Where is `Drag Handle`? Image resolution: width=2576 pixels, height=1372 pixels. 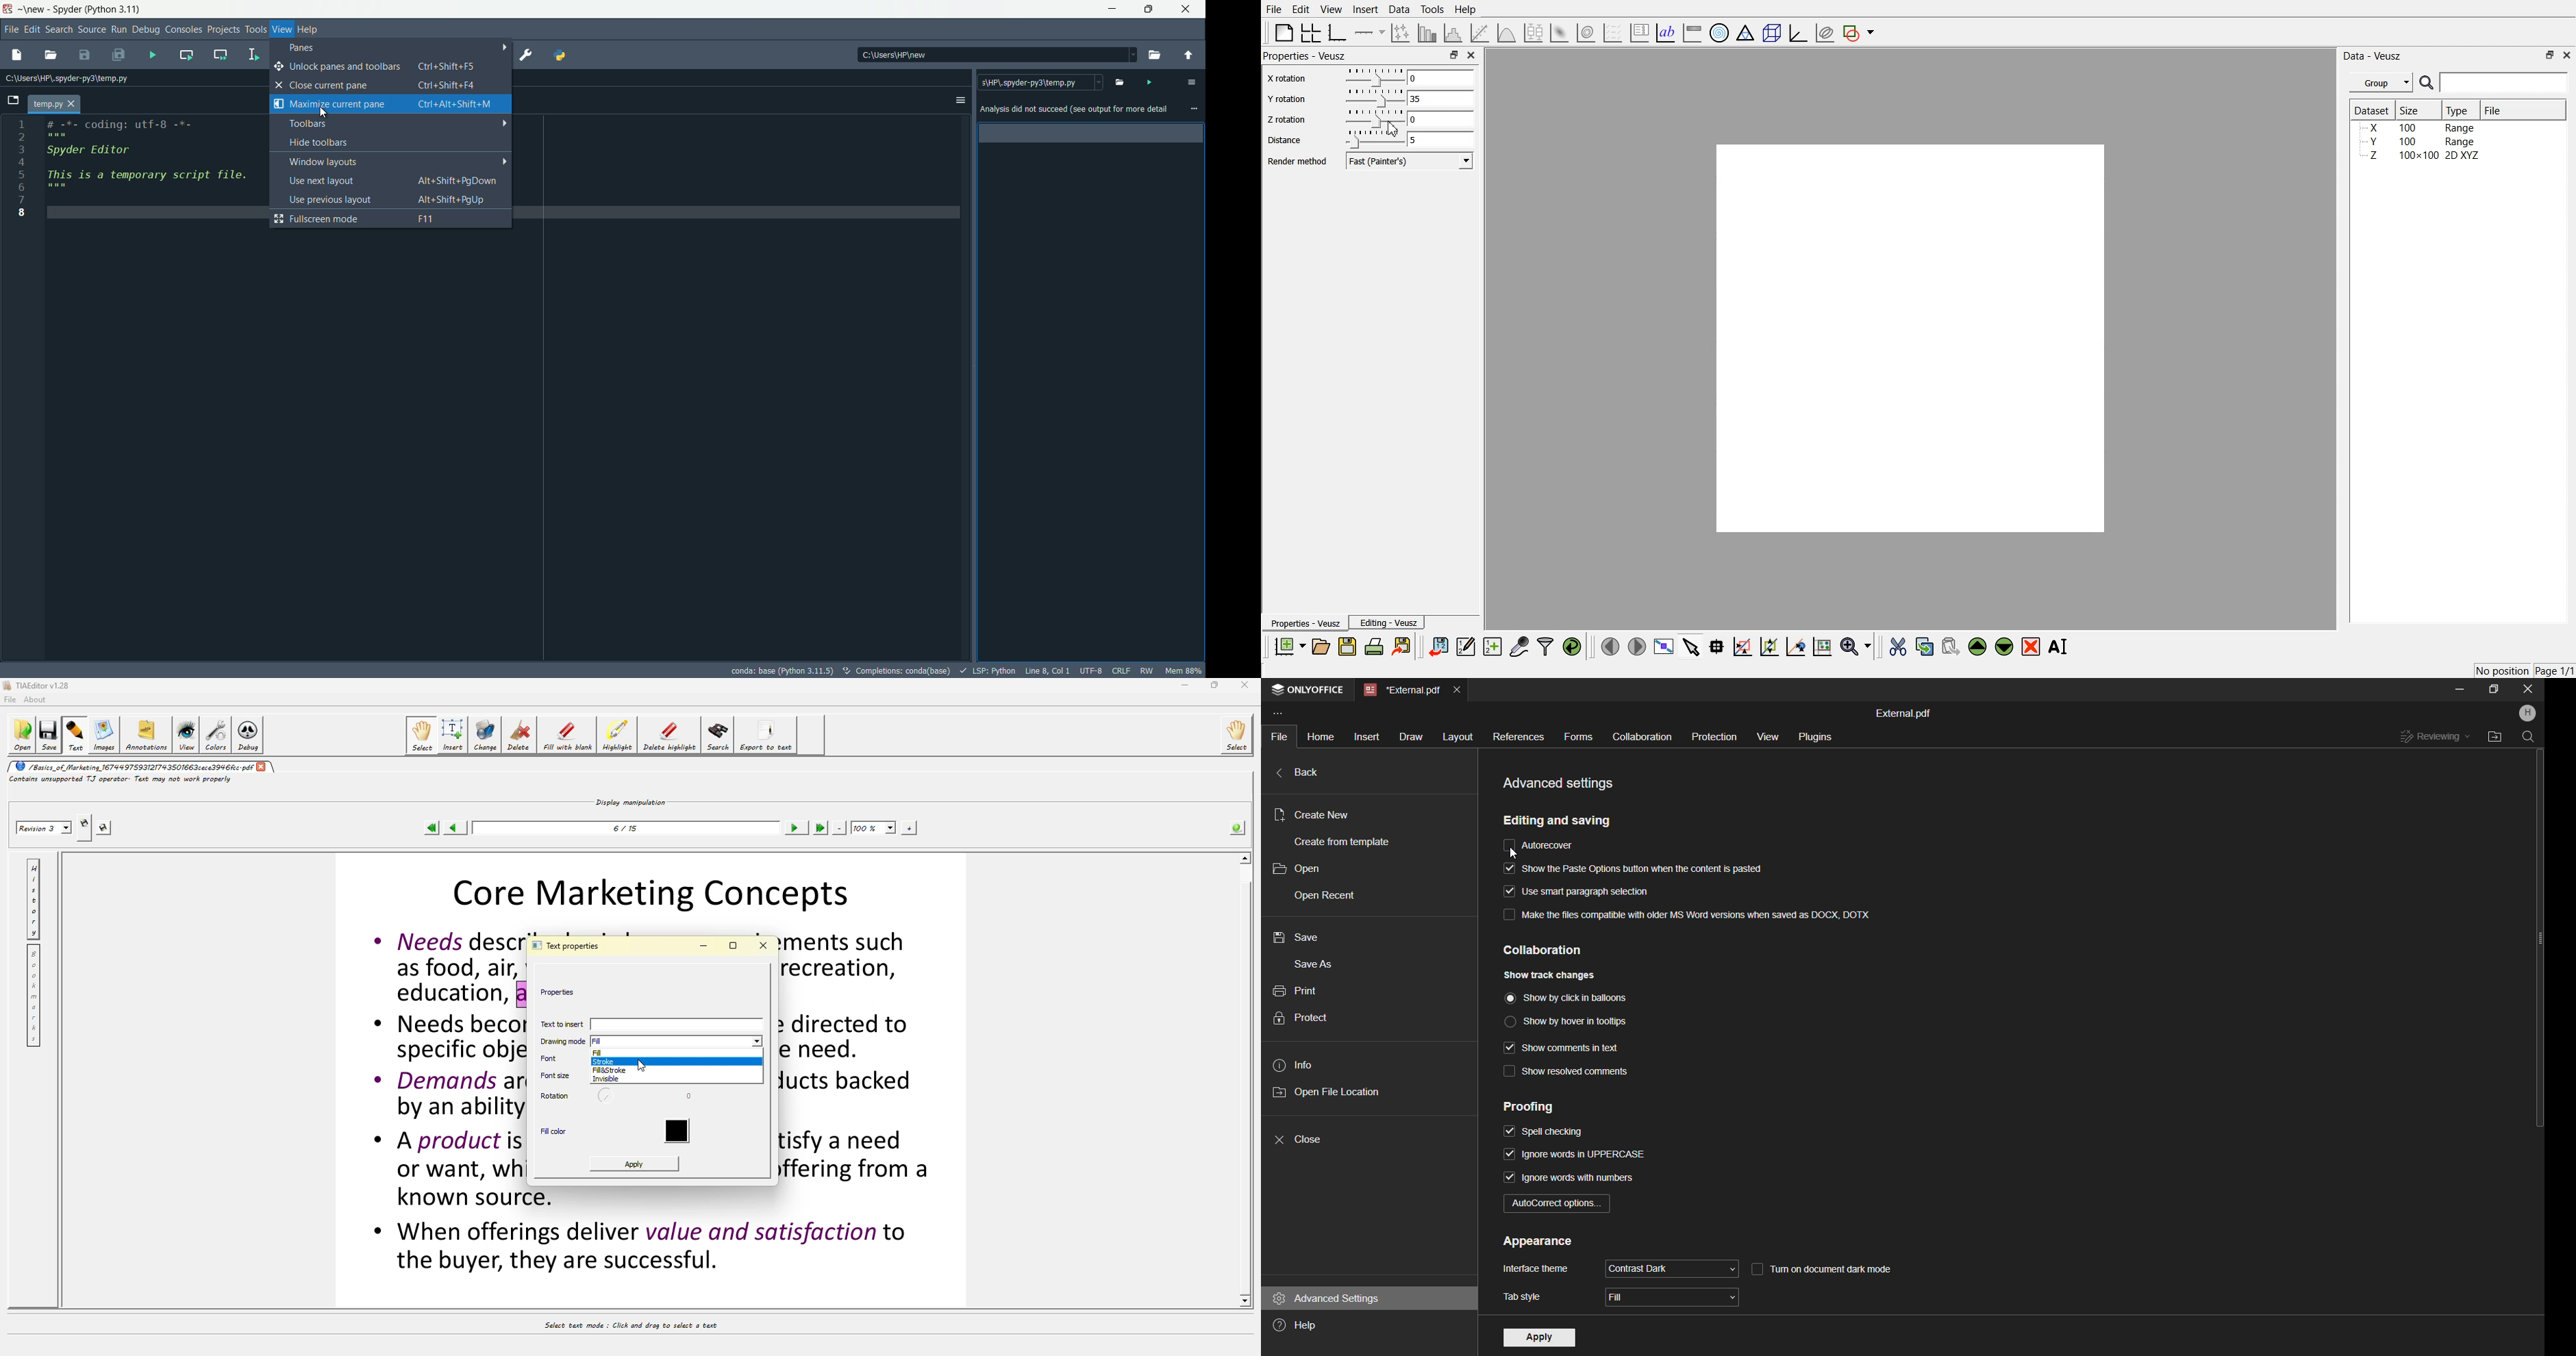
Drag Handle is located at coordinates (1373, 77).